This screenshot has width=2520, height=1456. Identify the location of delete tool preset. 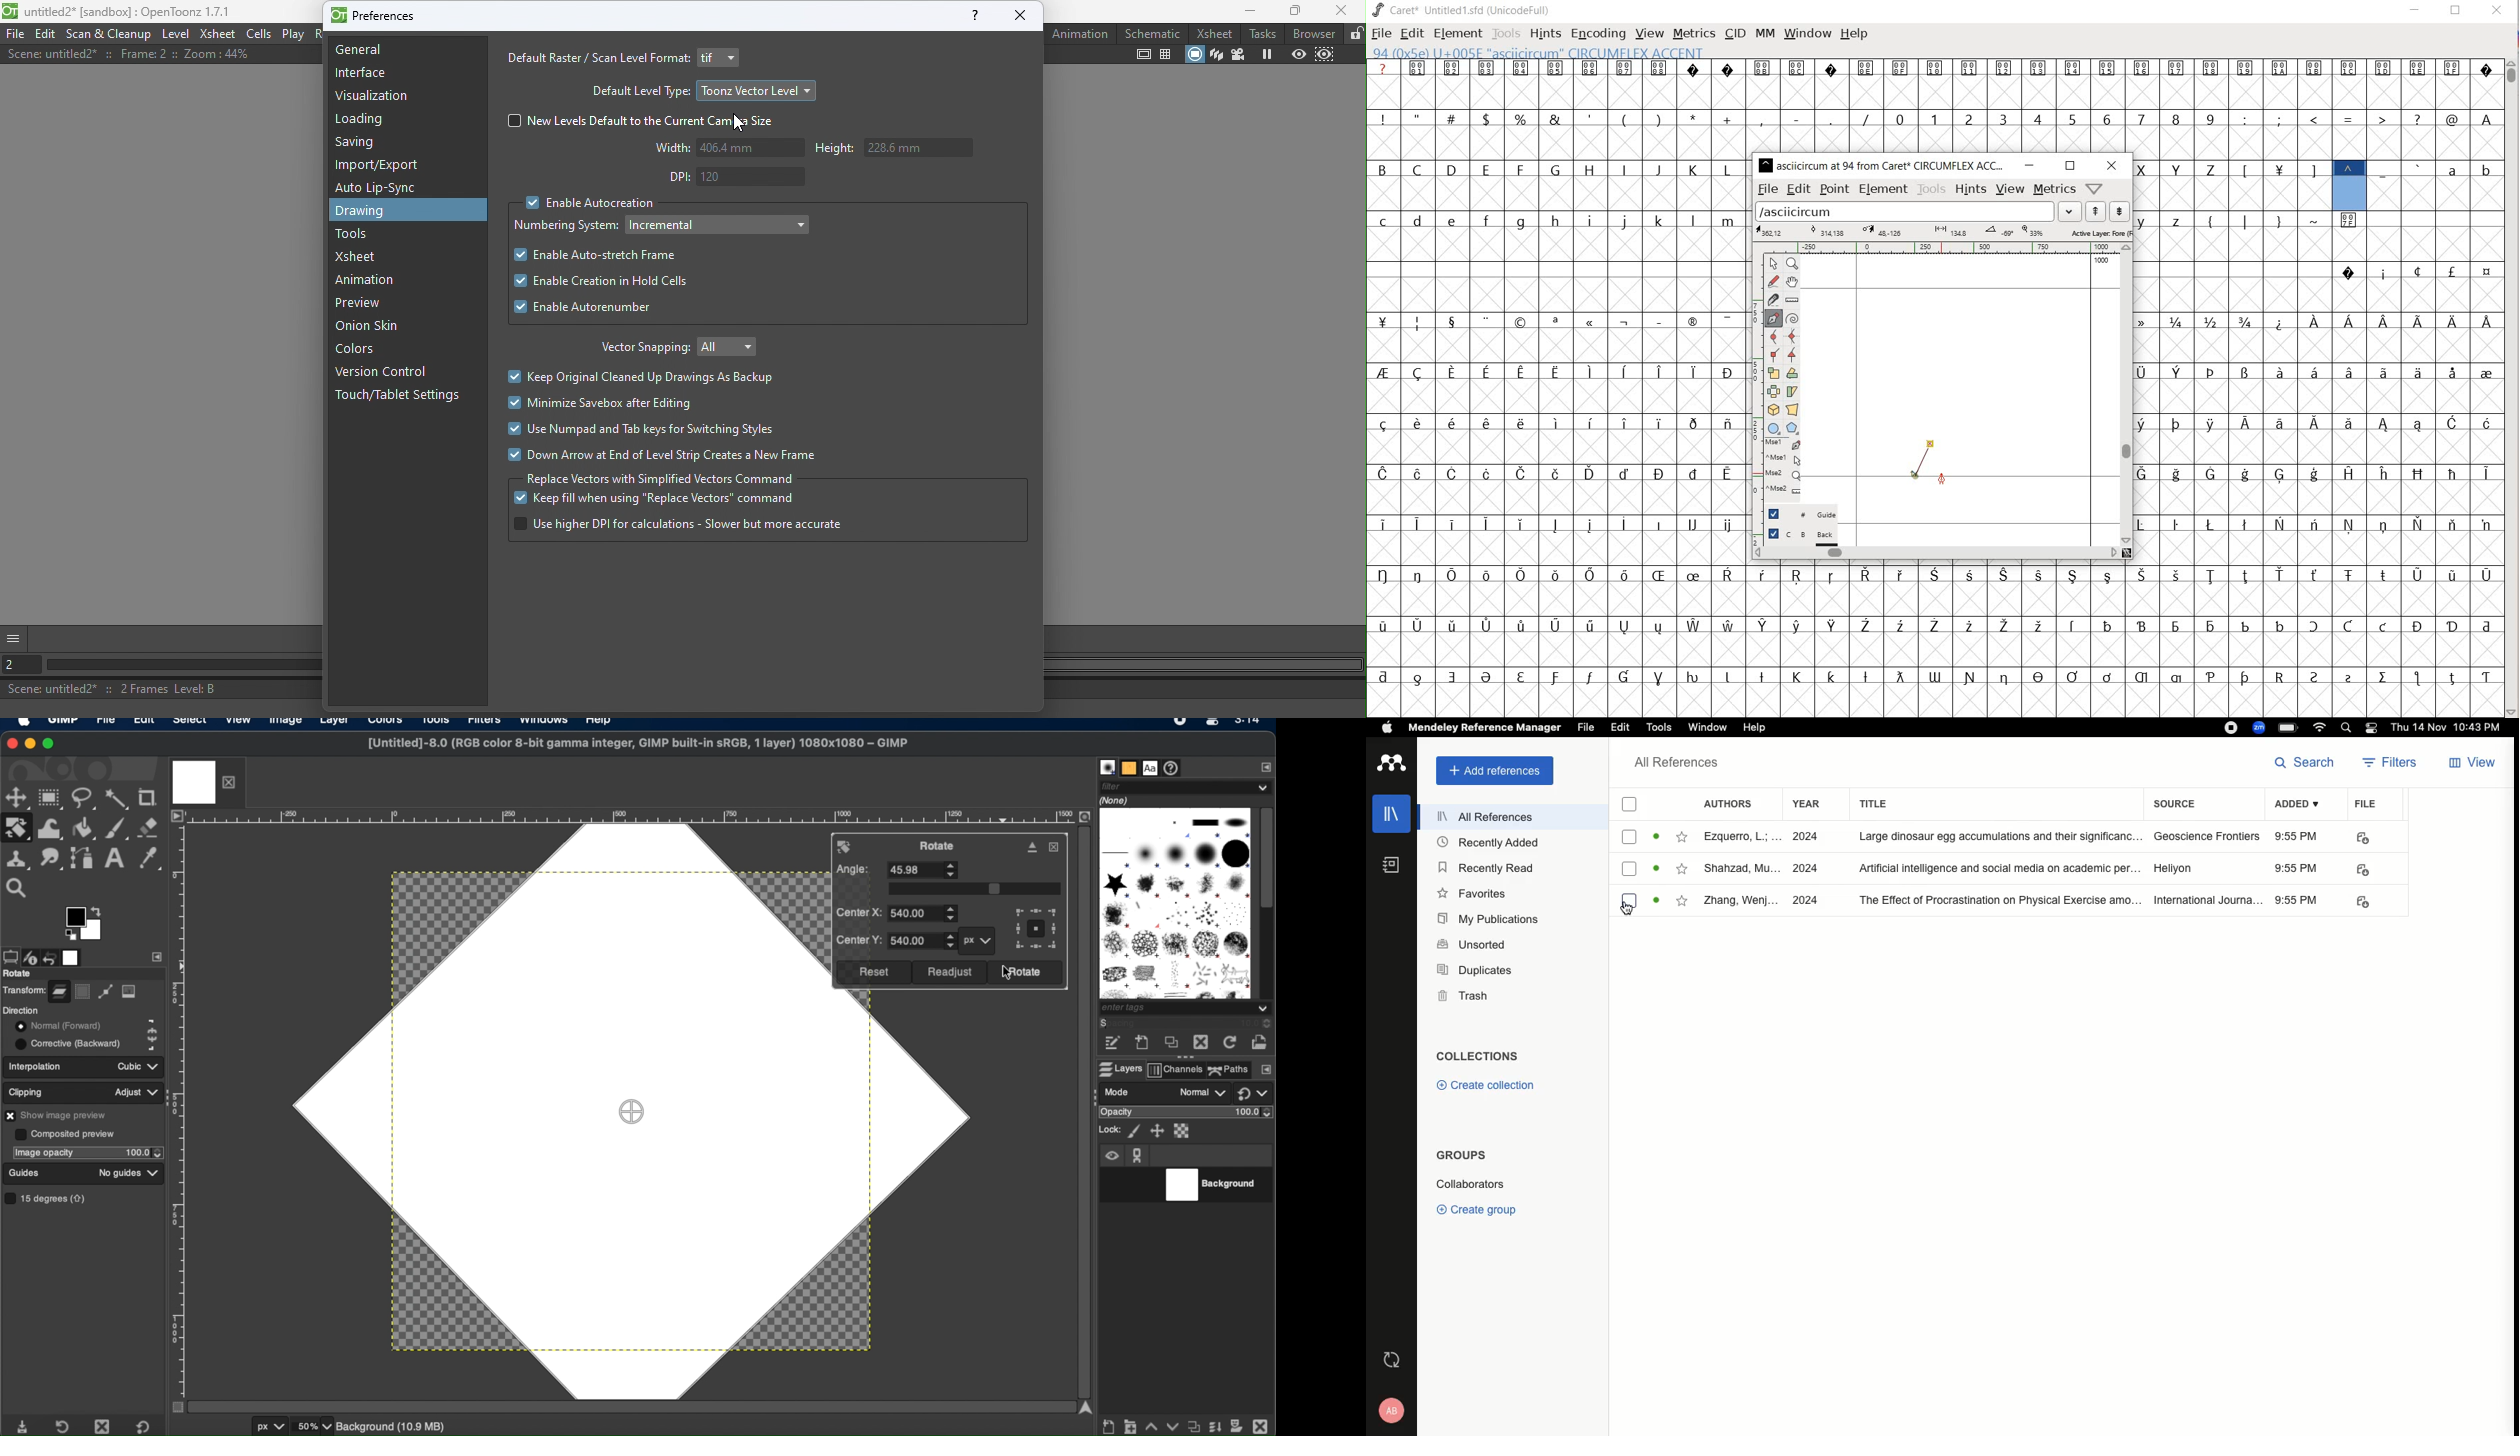
(103, 1426).